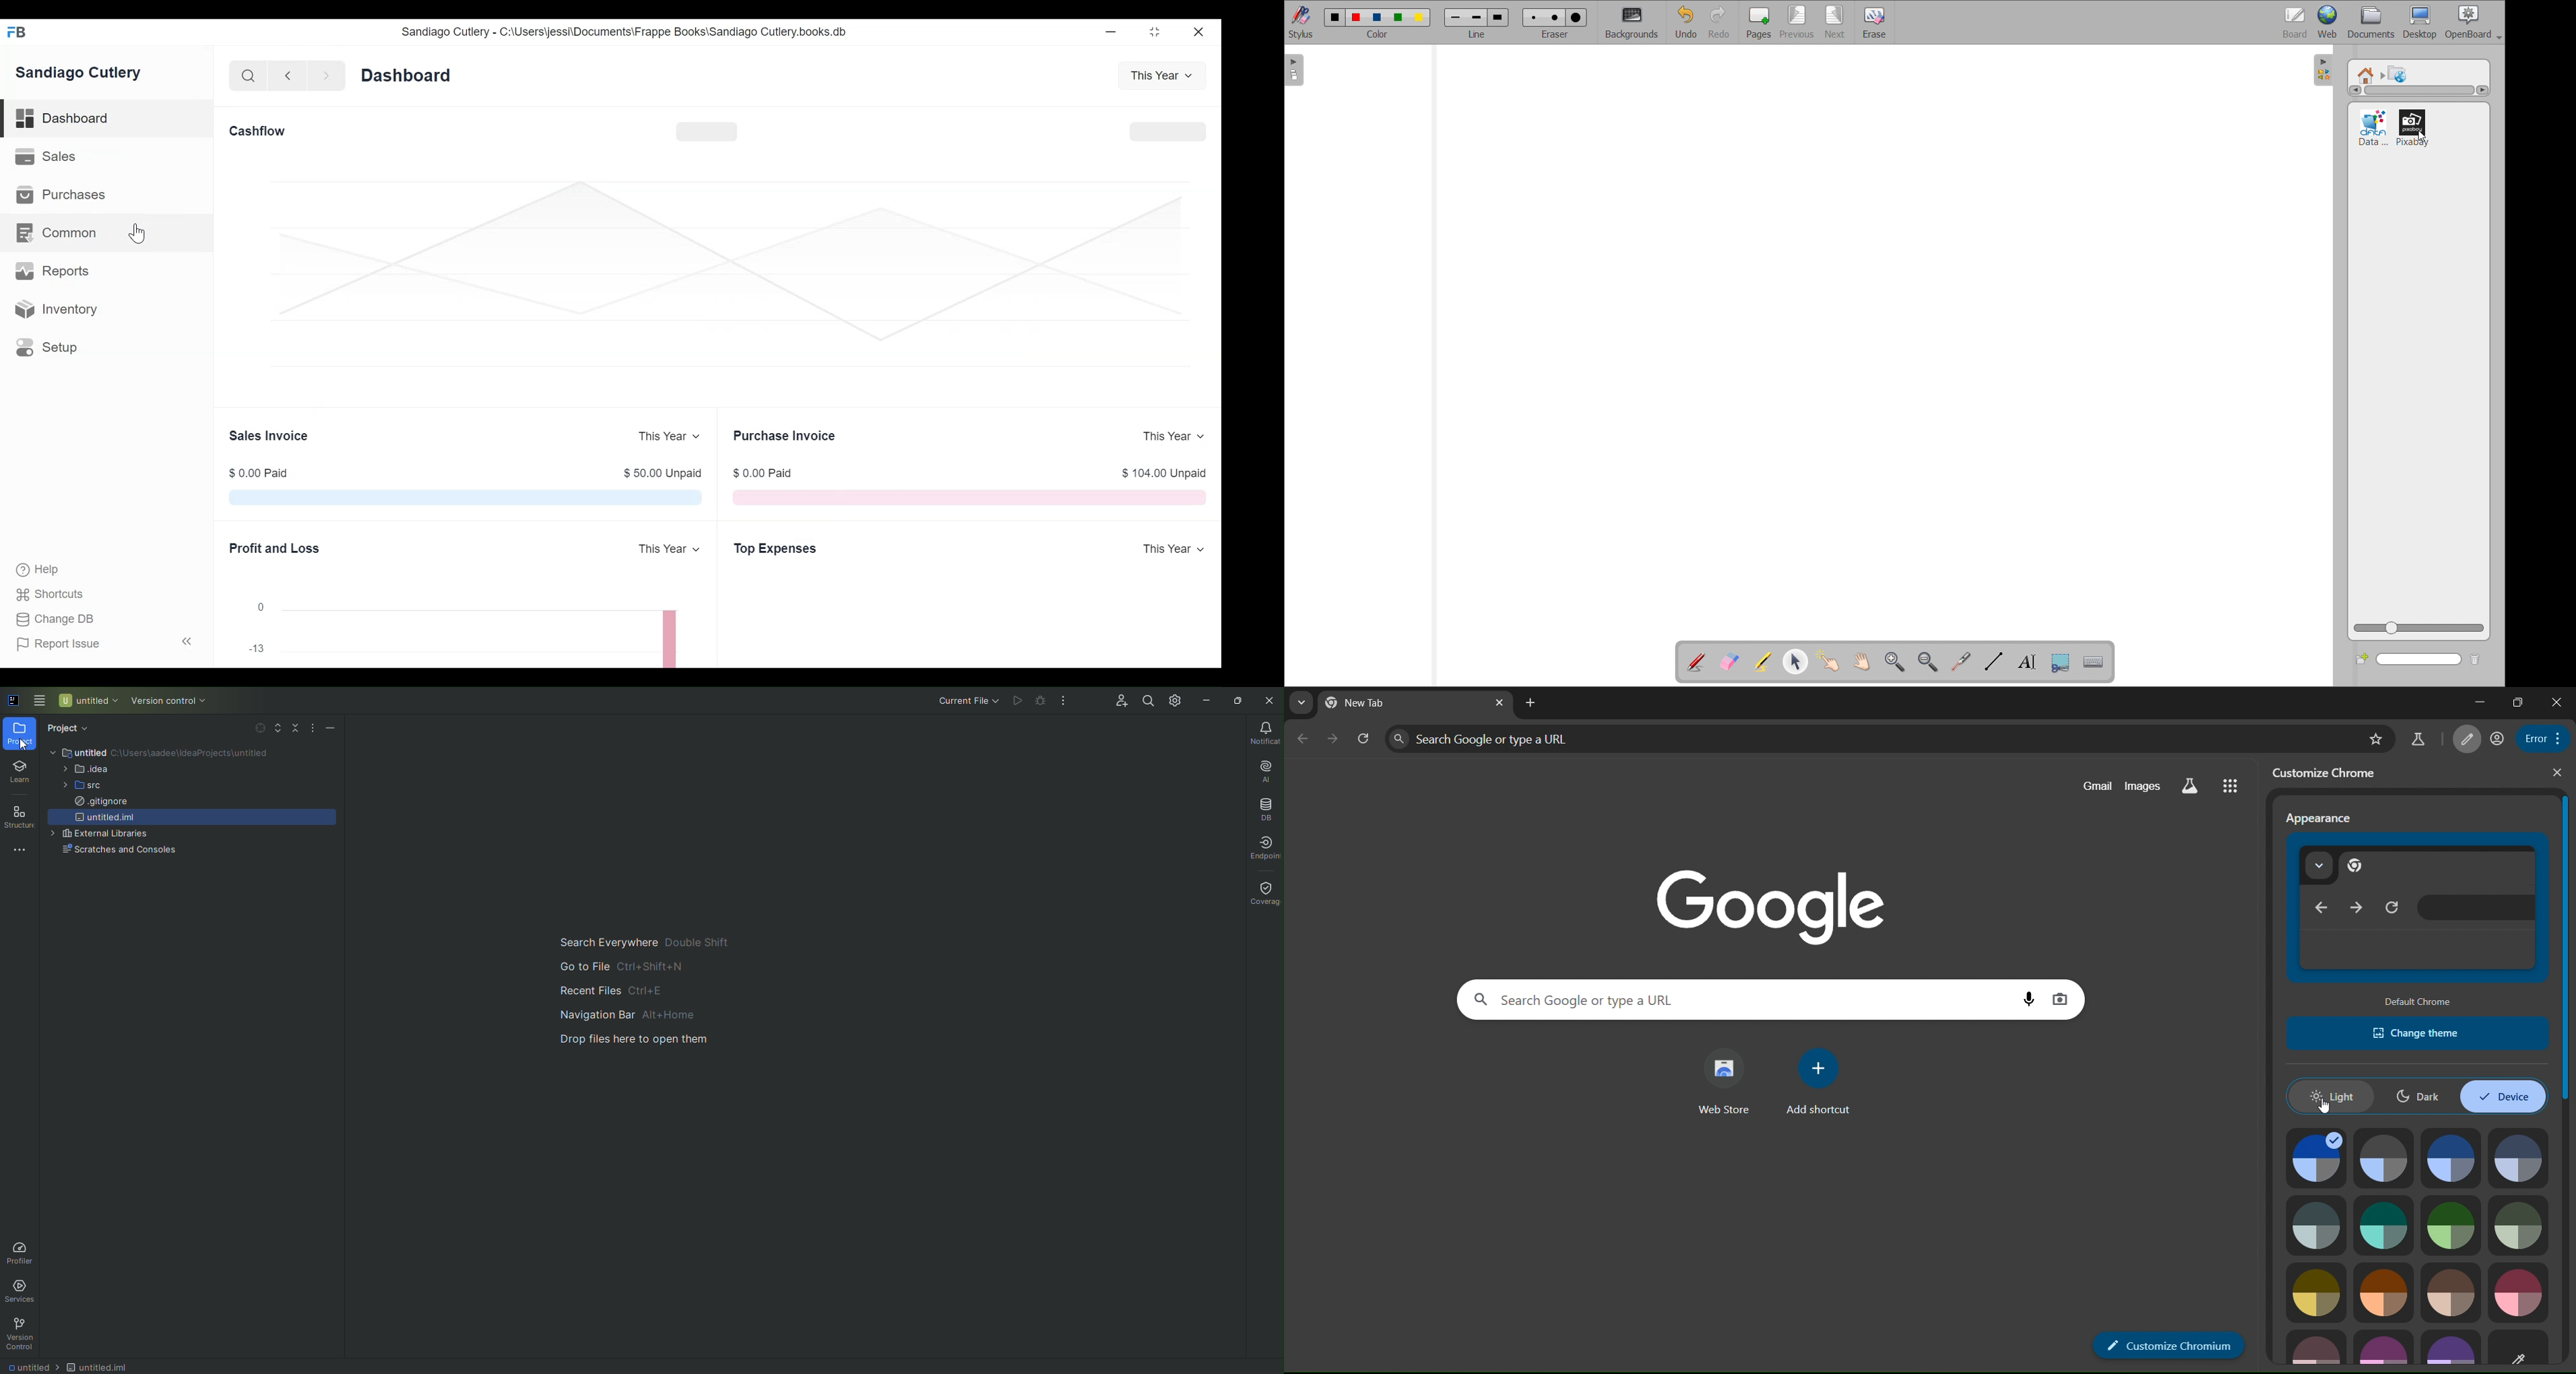 This screenshot has width=2576, height=1400. What do you see at coordinates (2399, 73) in the screenshot?
I see `Web search` at bounding box center [2399, 73].